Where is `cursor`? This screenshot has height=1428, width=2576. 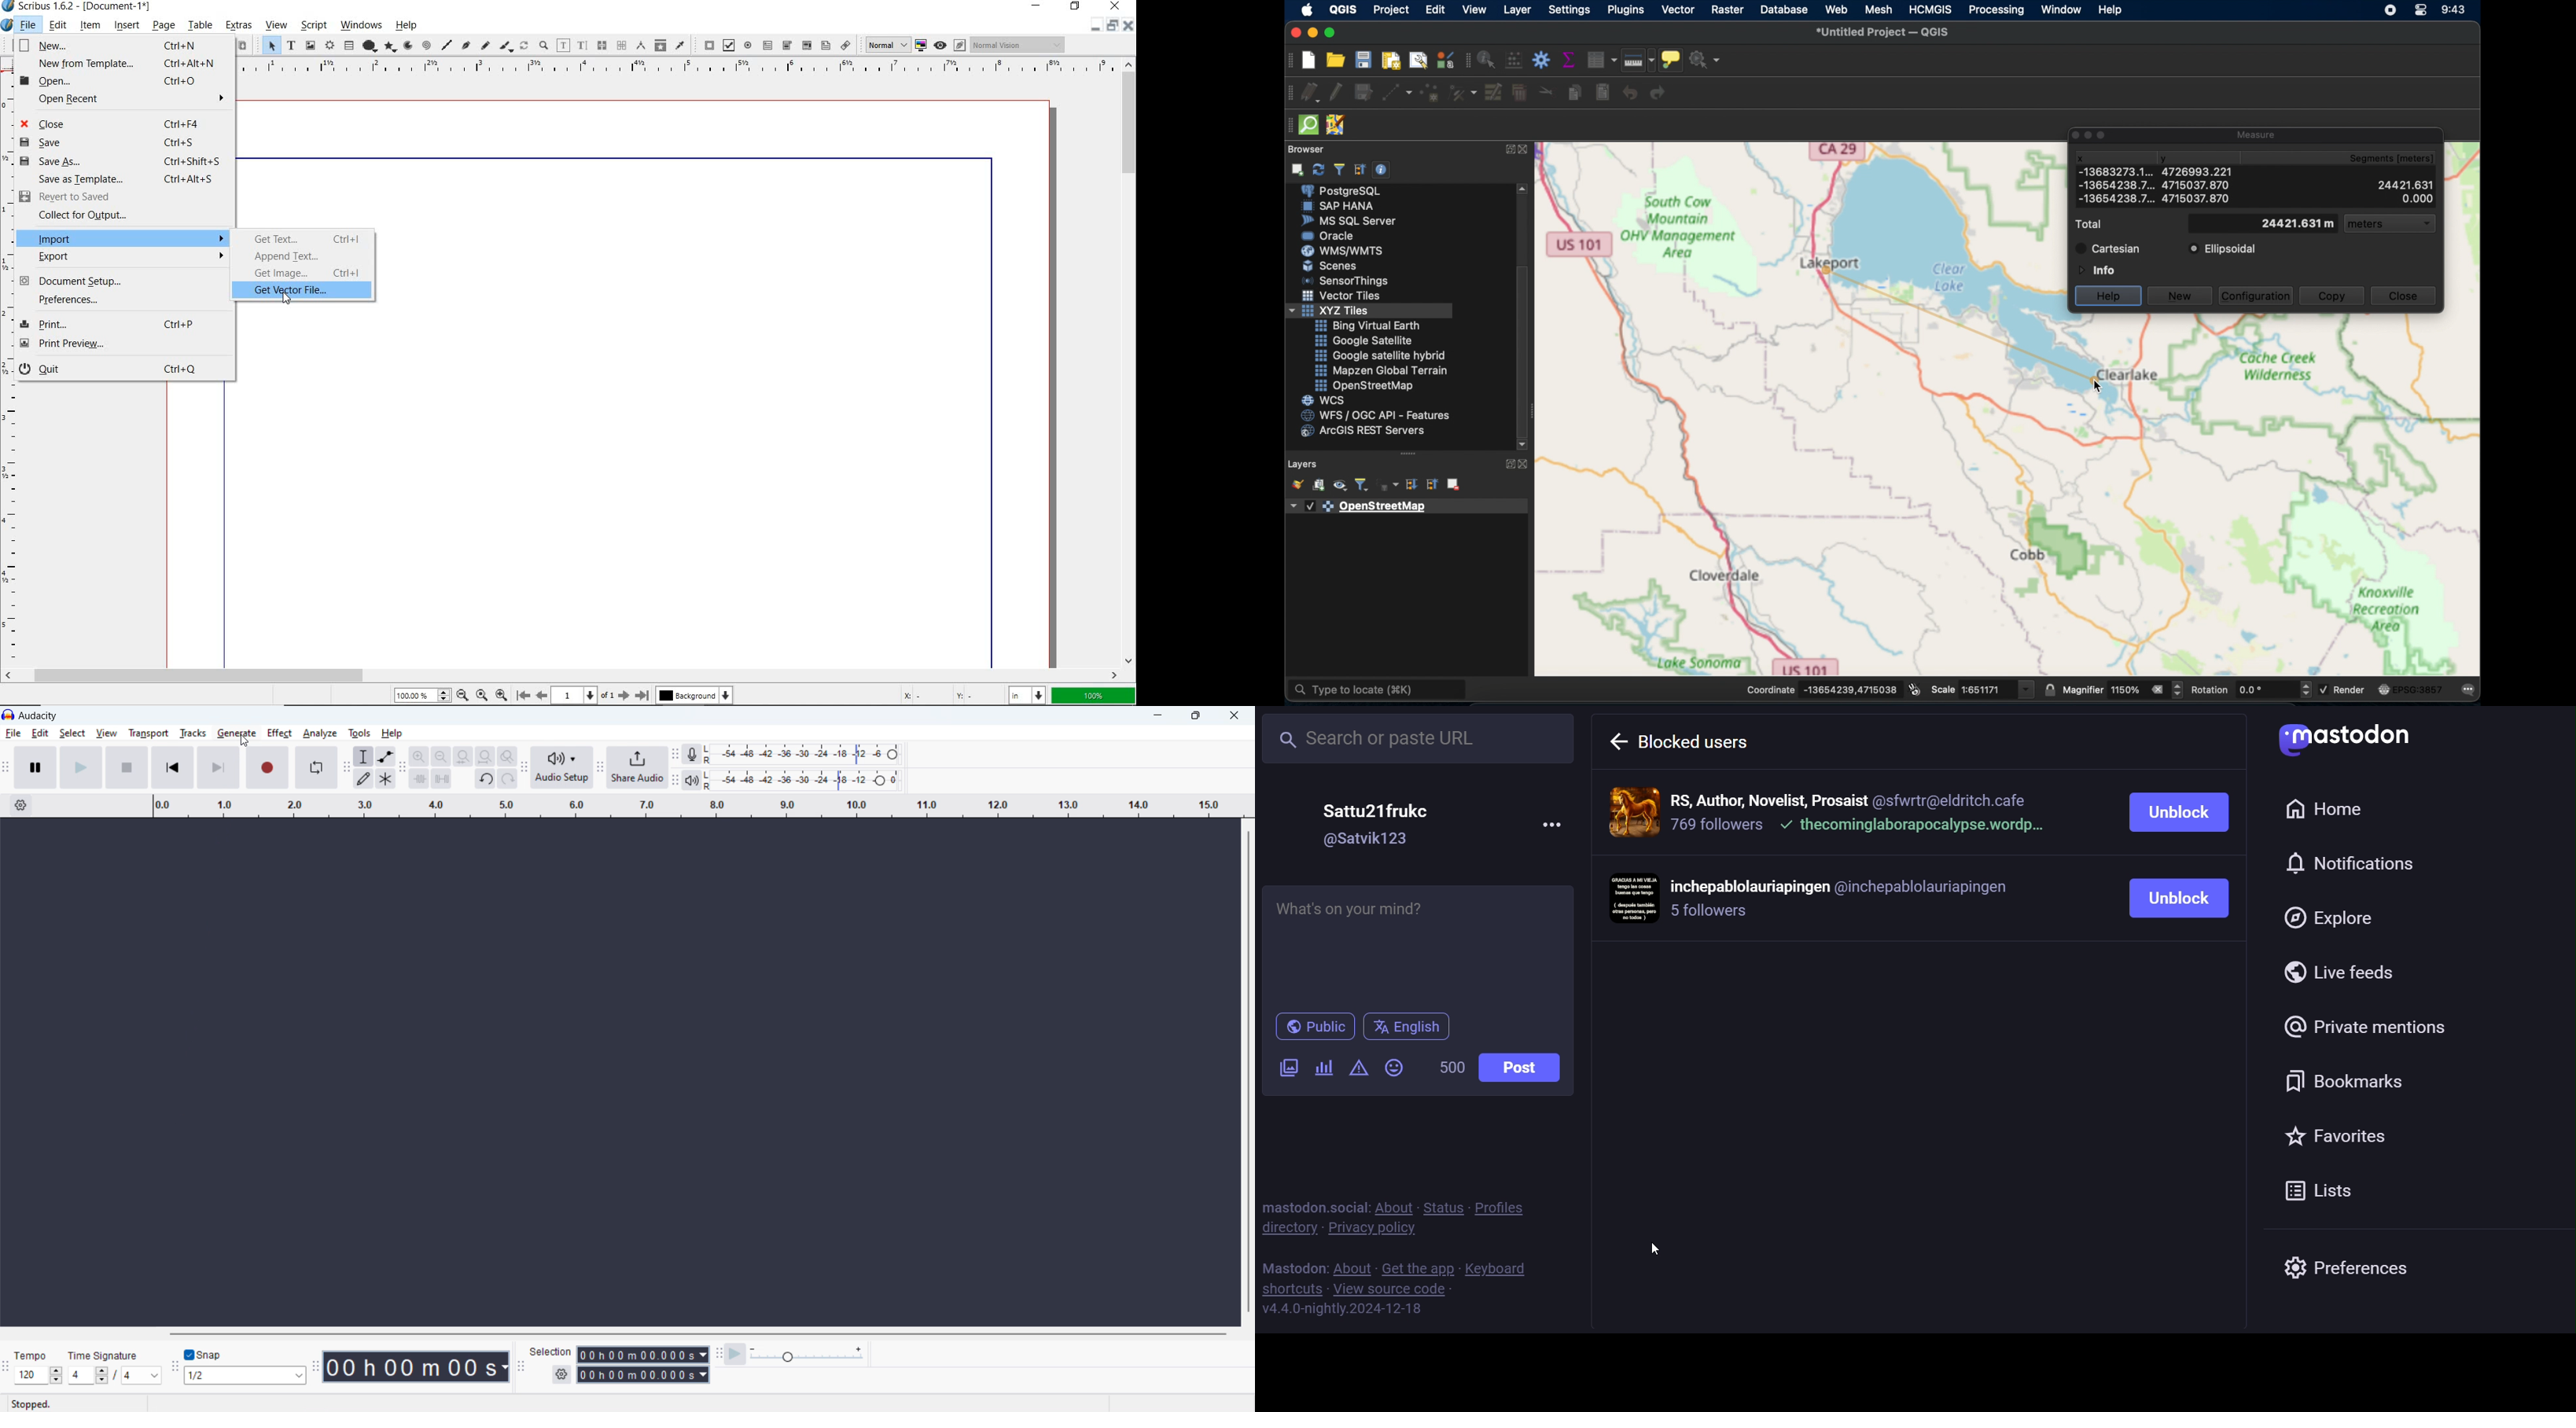 cursor is located at coordinates (245, 742).